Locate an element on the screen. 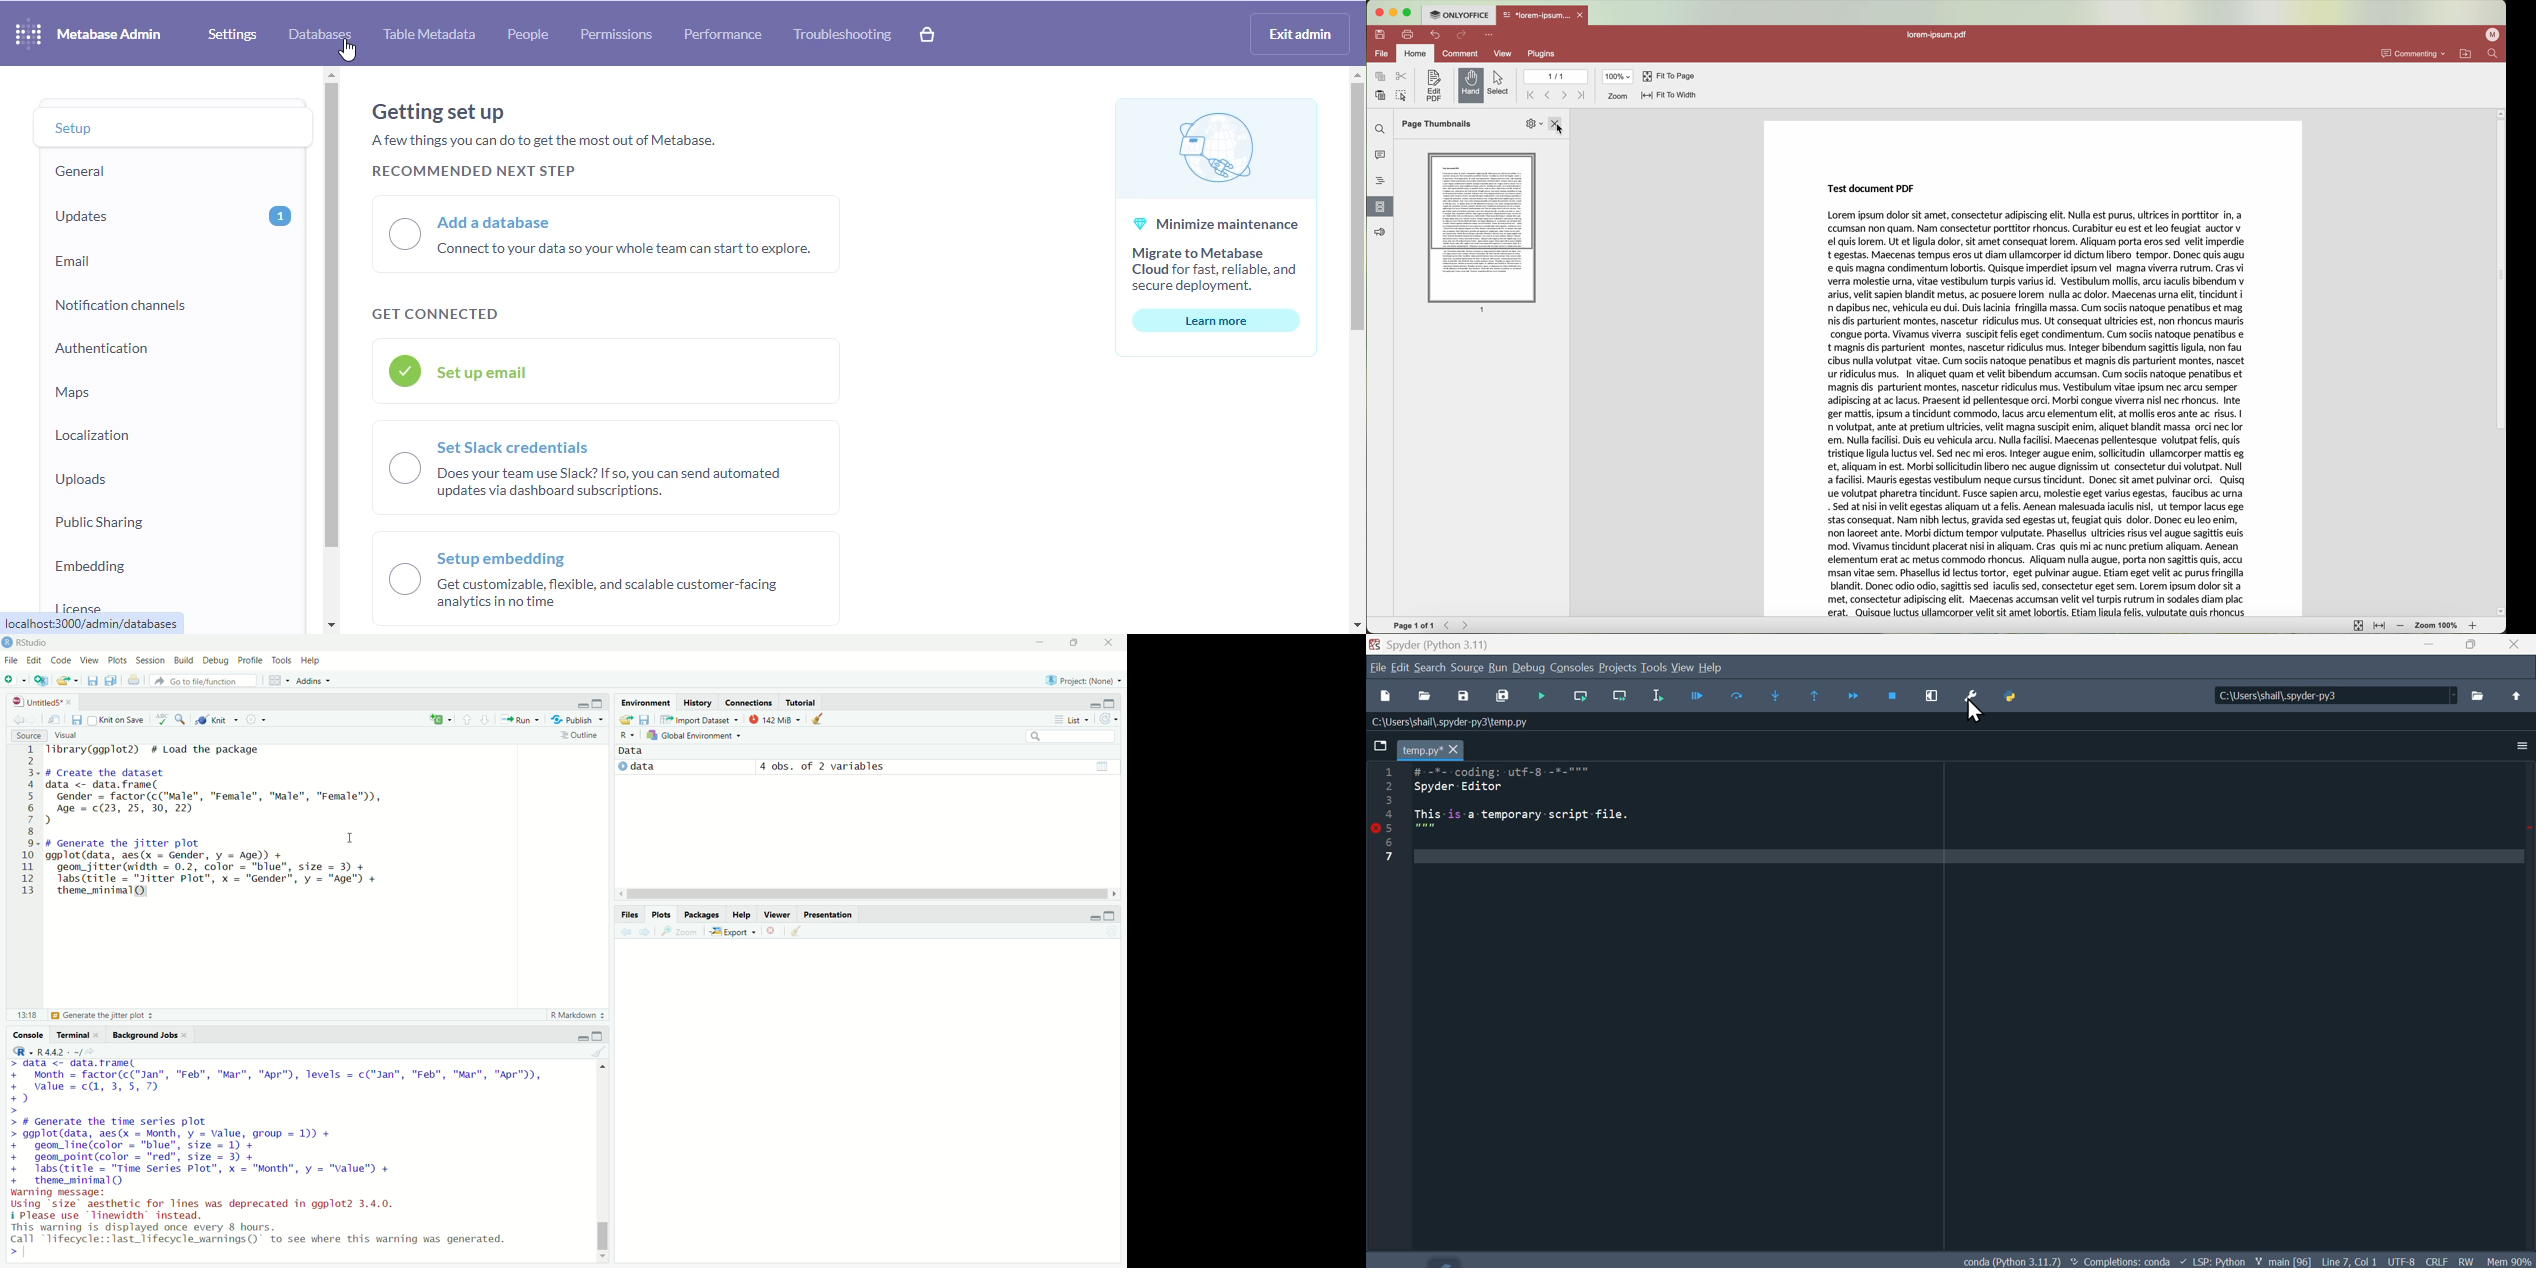  Open is located at coordinates (1426, 696).